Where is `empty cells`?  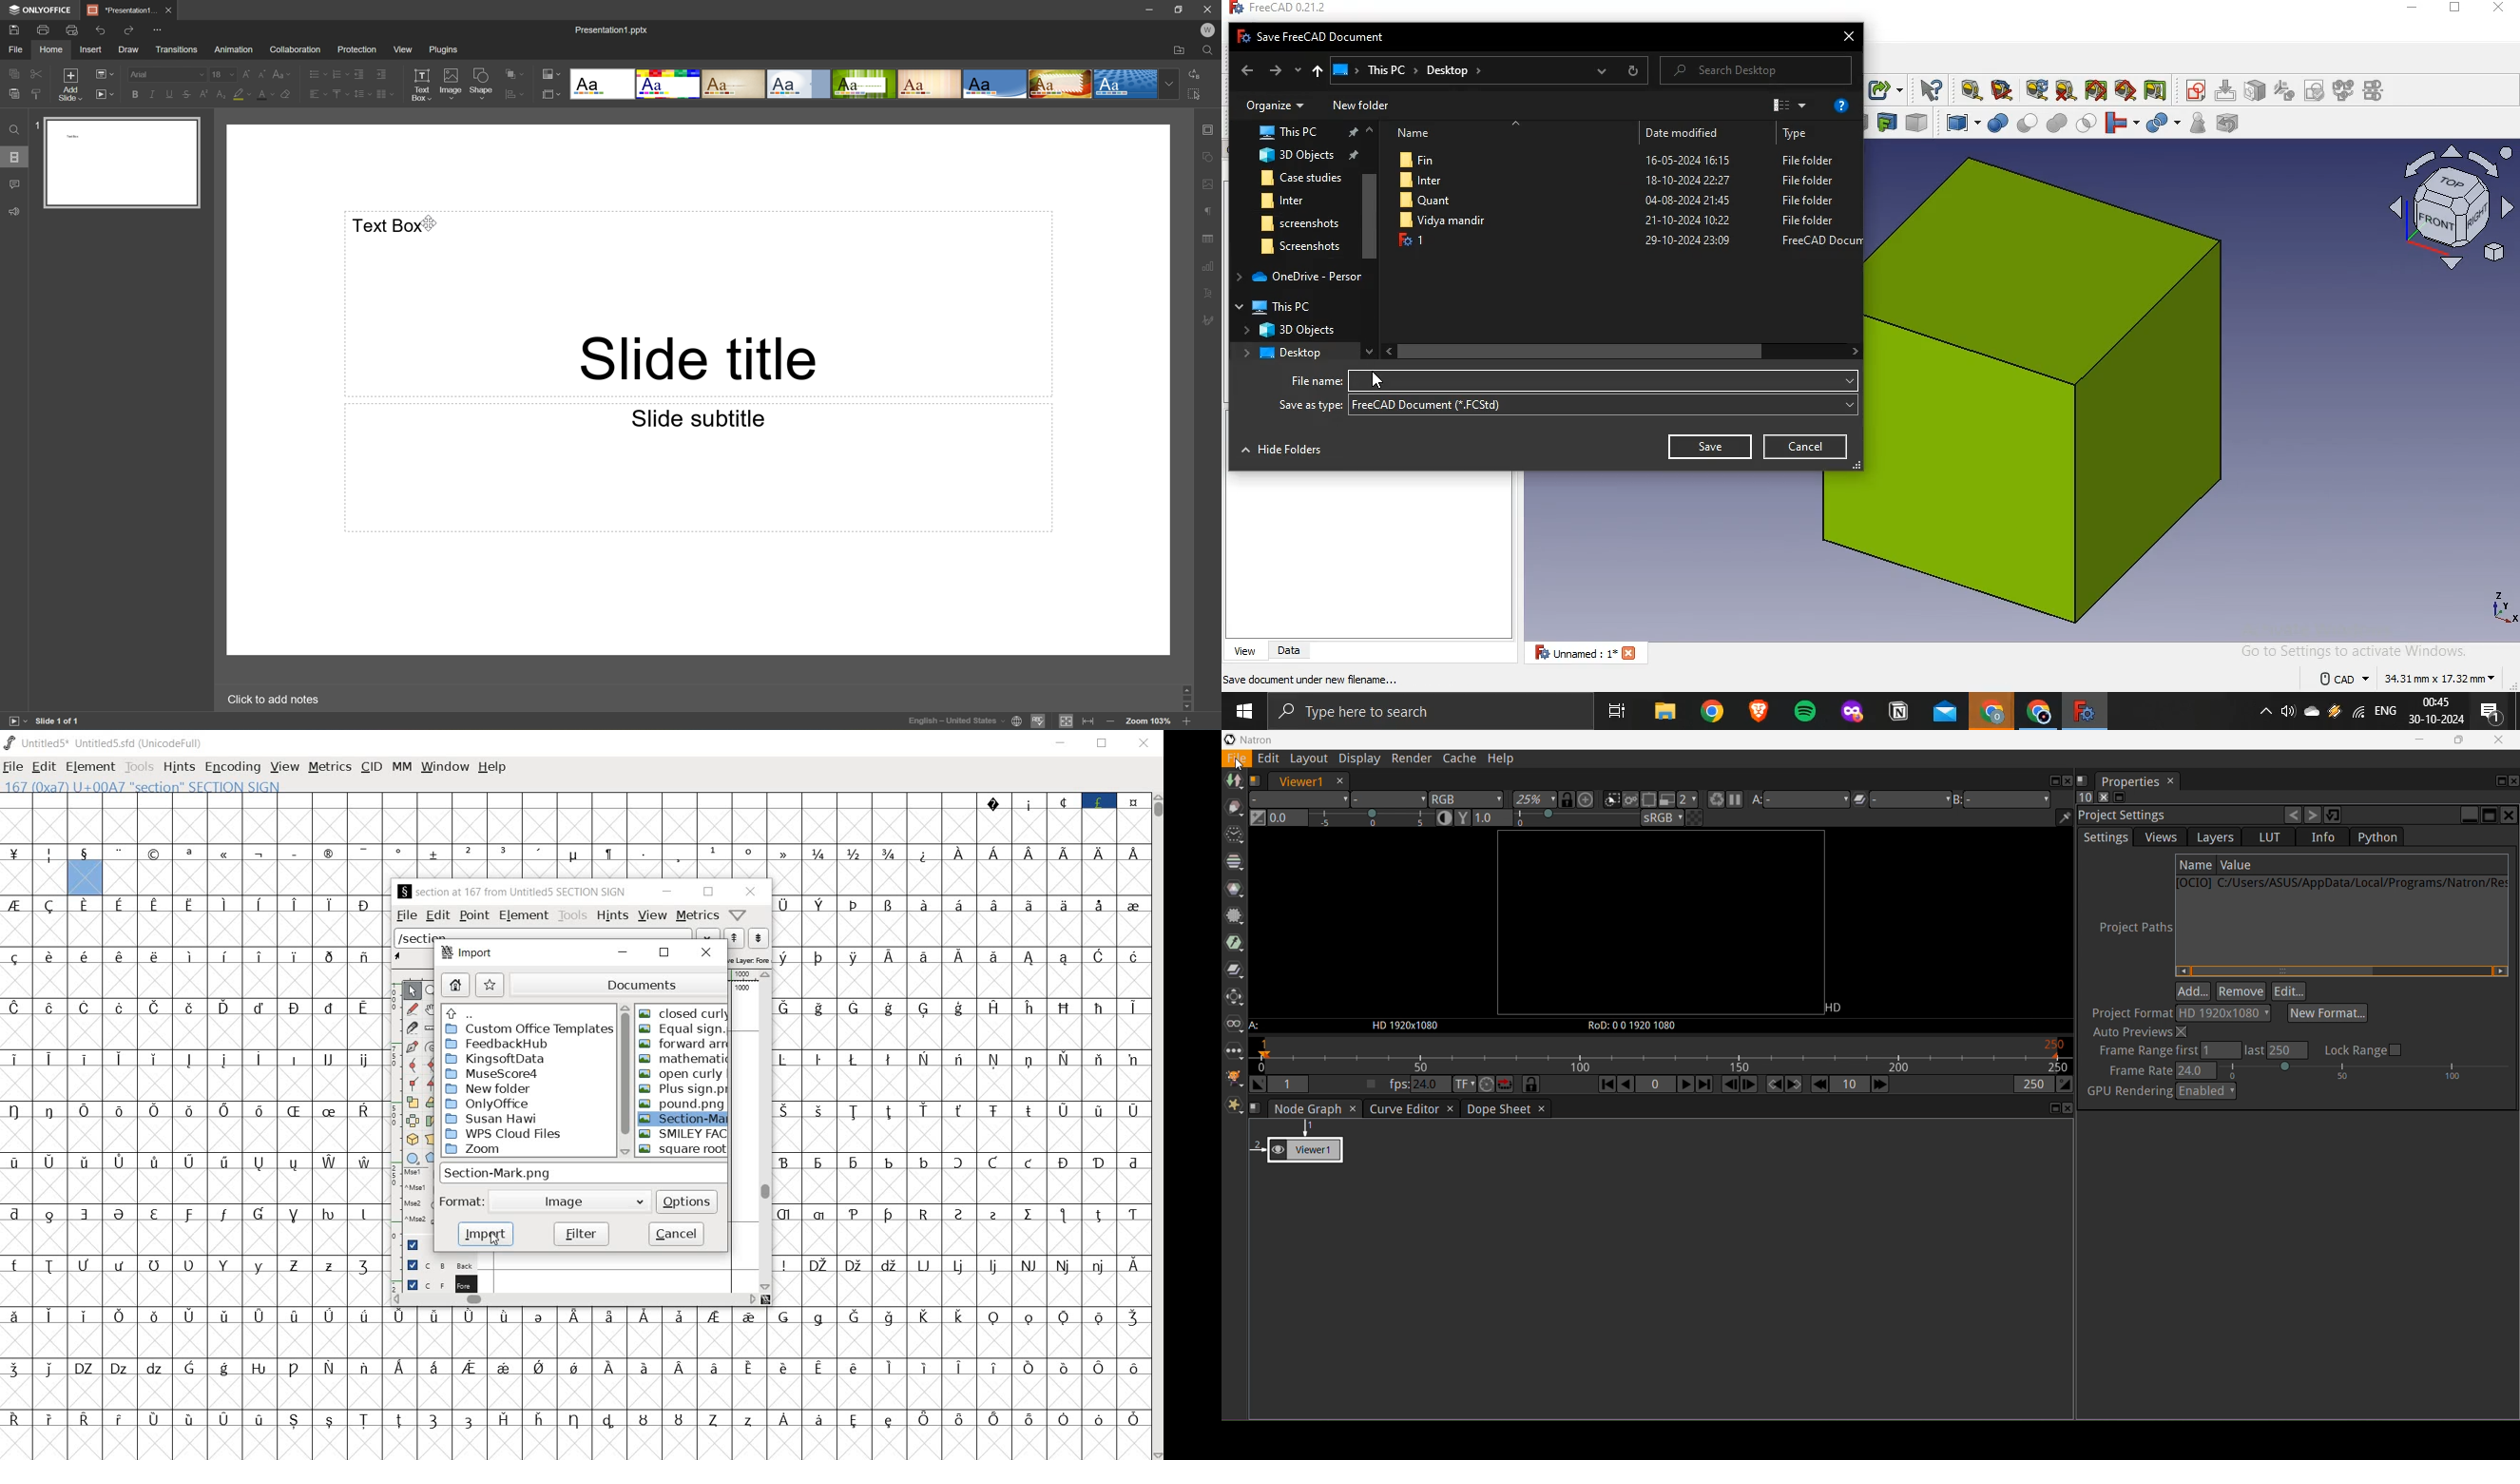
empty cells is located at coordinates (196, 981).